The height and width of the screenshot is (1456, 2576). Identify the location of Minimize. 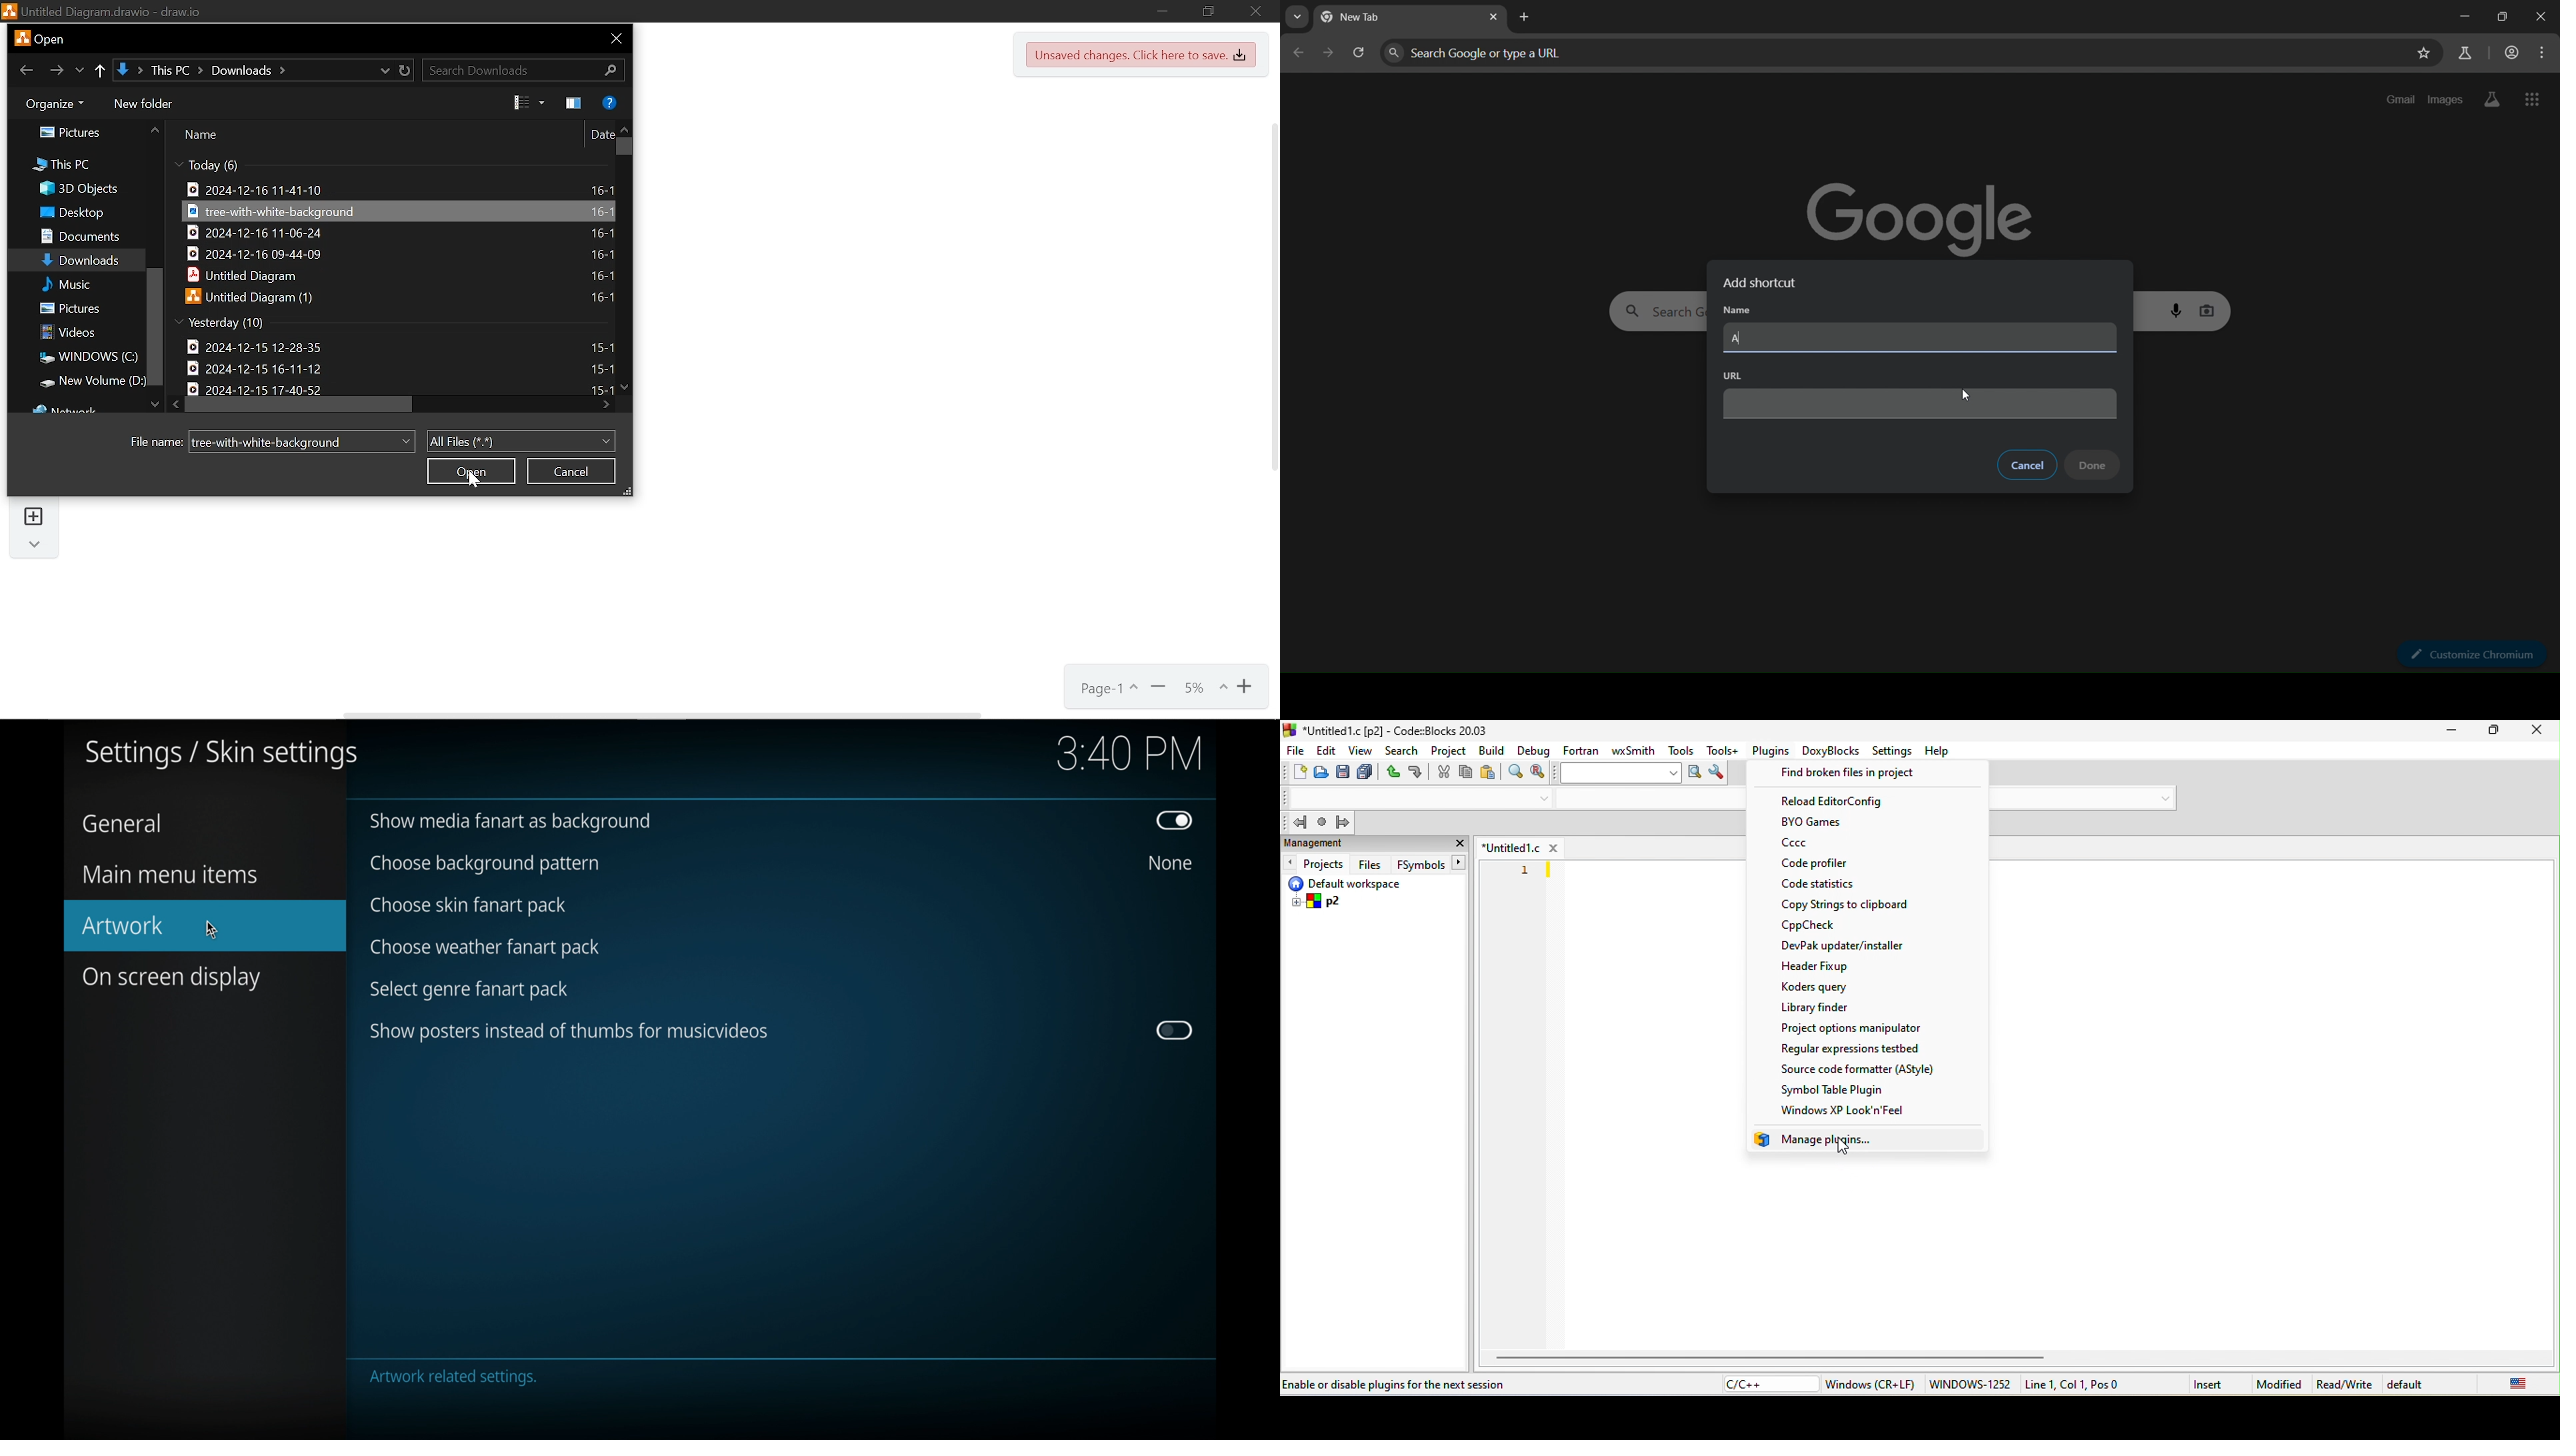
(1166, 13).